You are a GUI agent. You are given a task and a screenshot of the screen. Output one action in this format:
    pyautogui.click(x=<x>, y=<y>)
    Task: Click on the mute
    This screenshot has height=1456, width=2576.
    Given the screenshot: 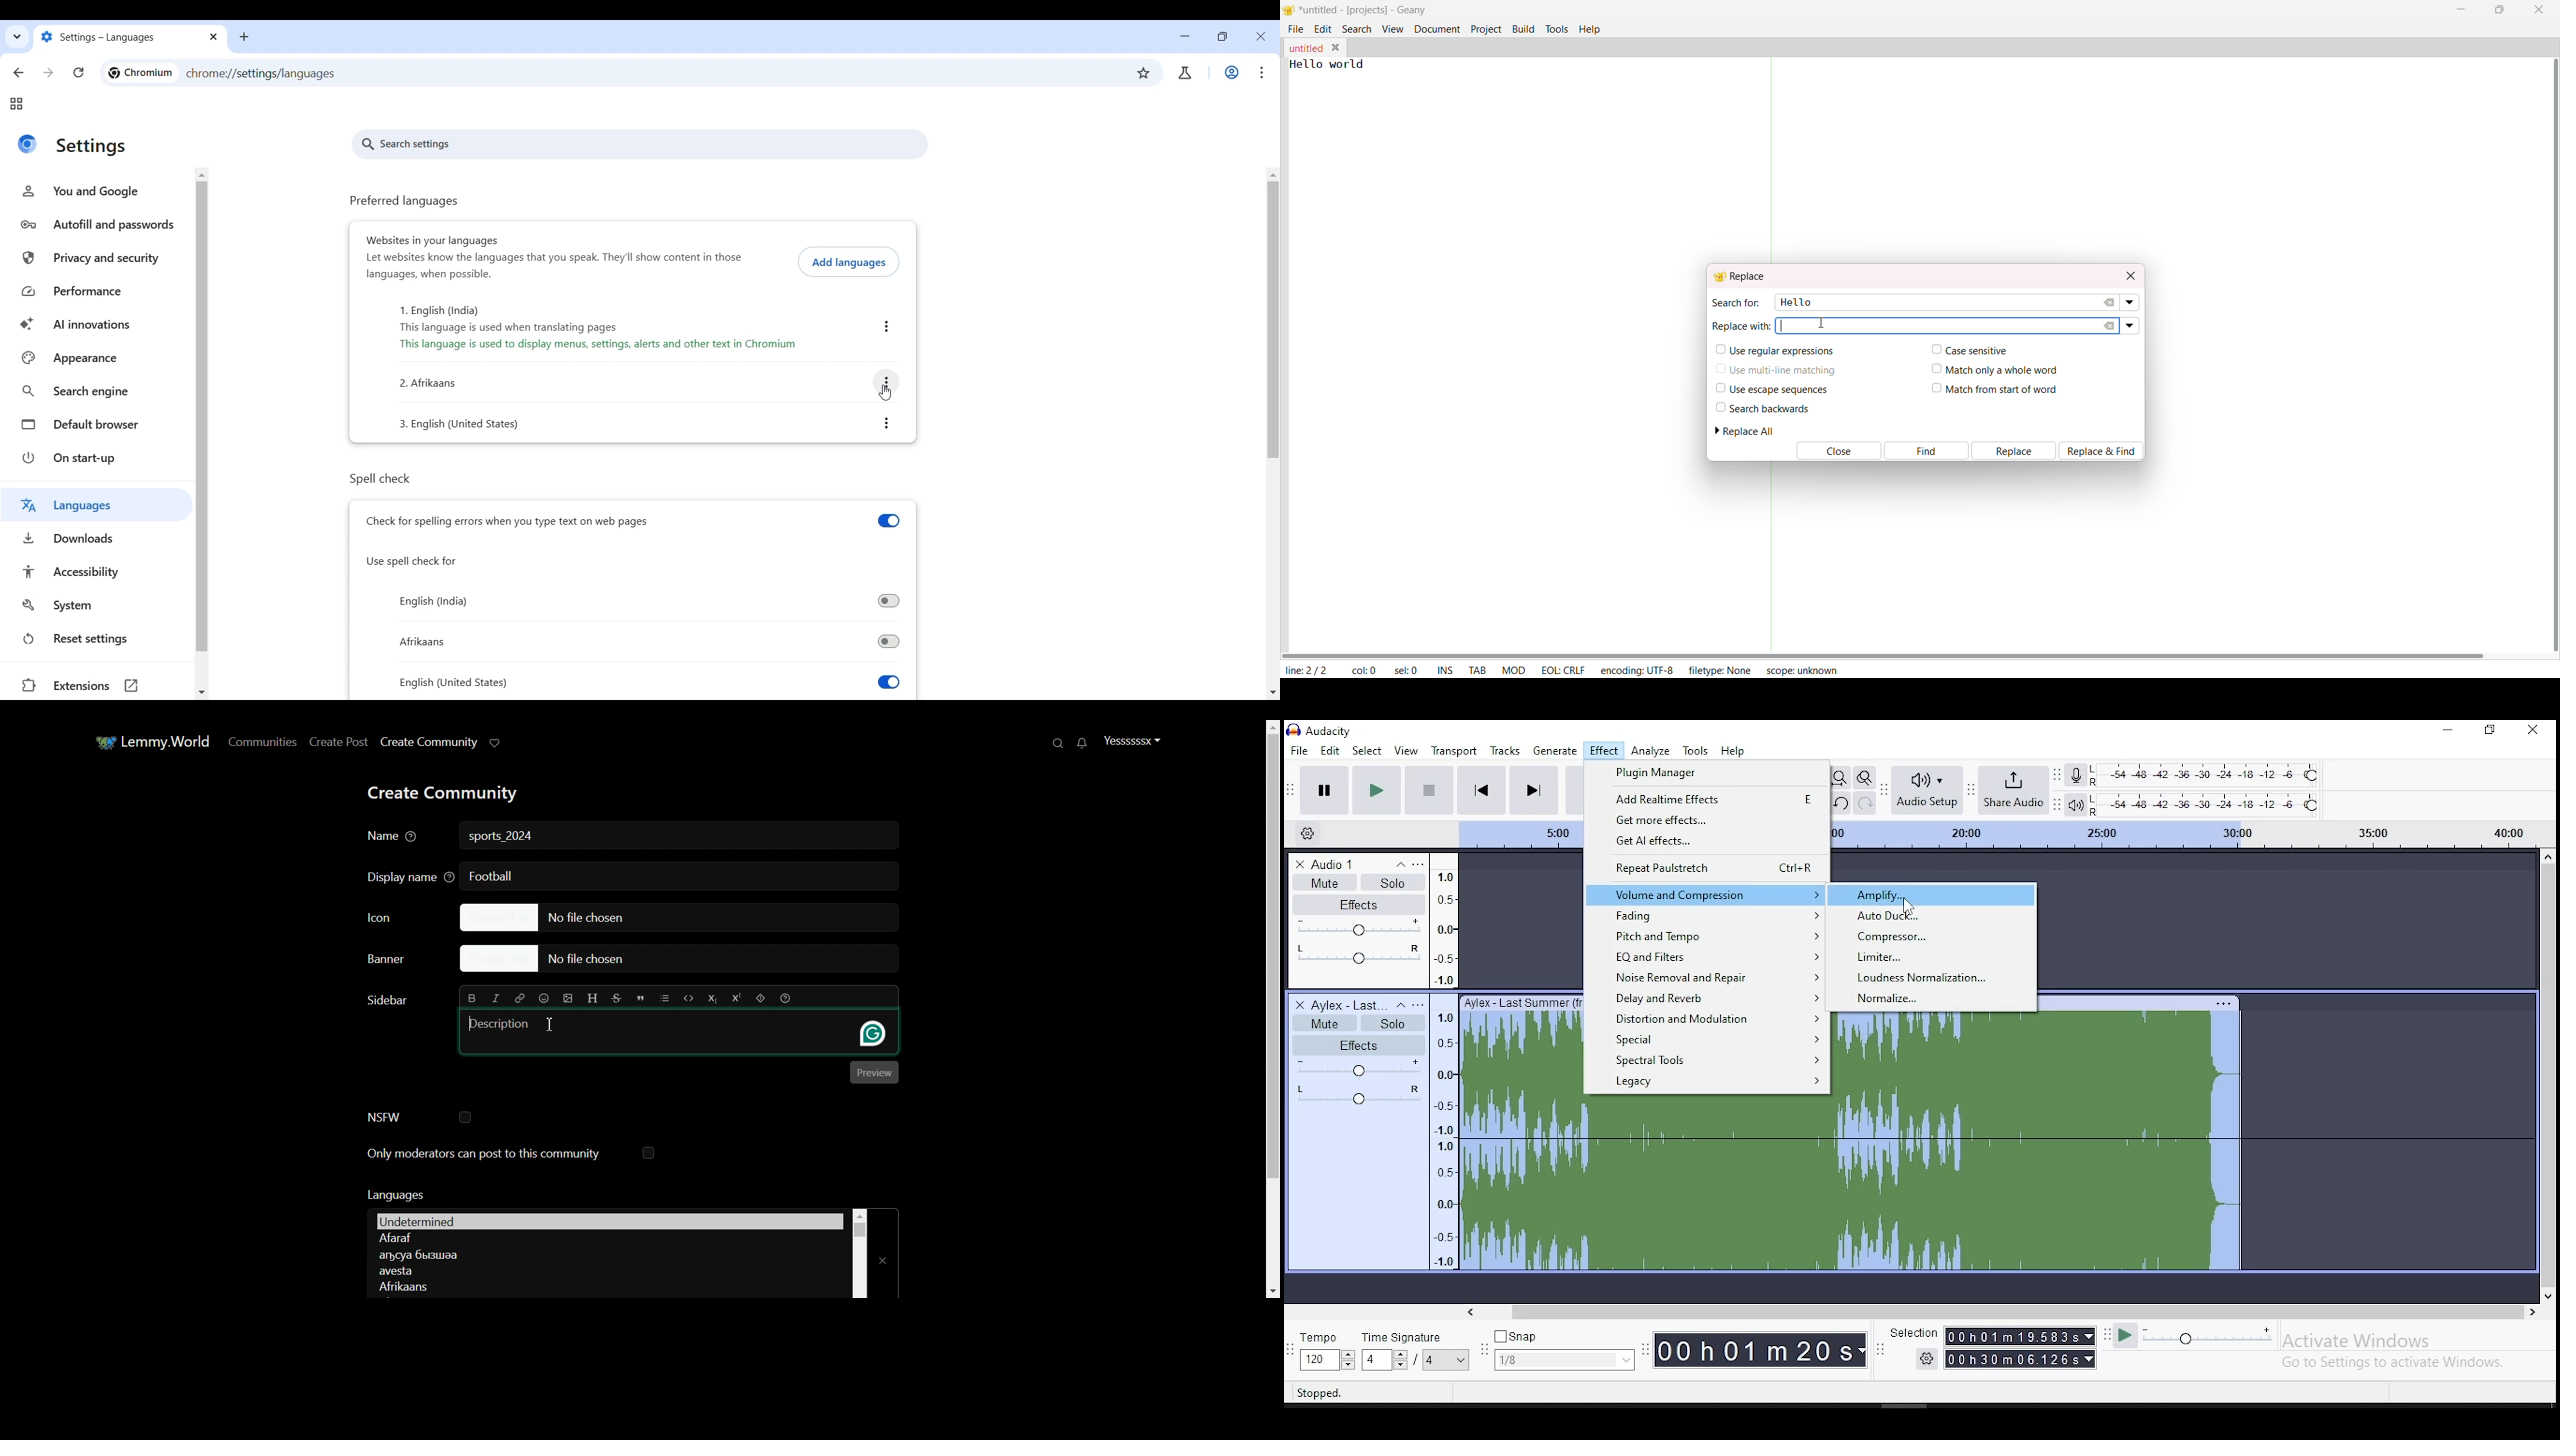 What is the action you would take?
    pyautogui.click(x=1323, y=1022)
    